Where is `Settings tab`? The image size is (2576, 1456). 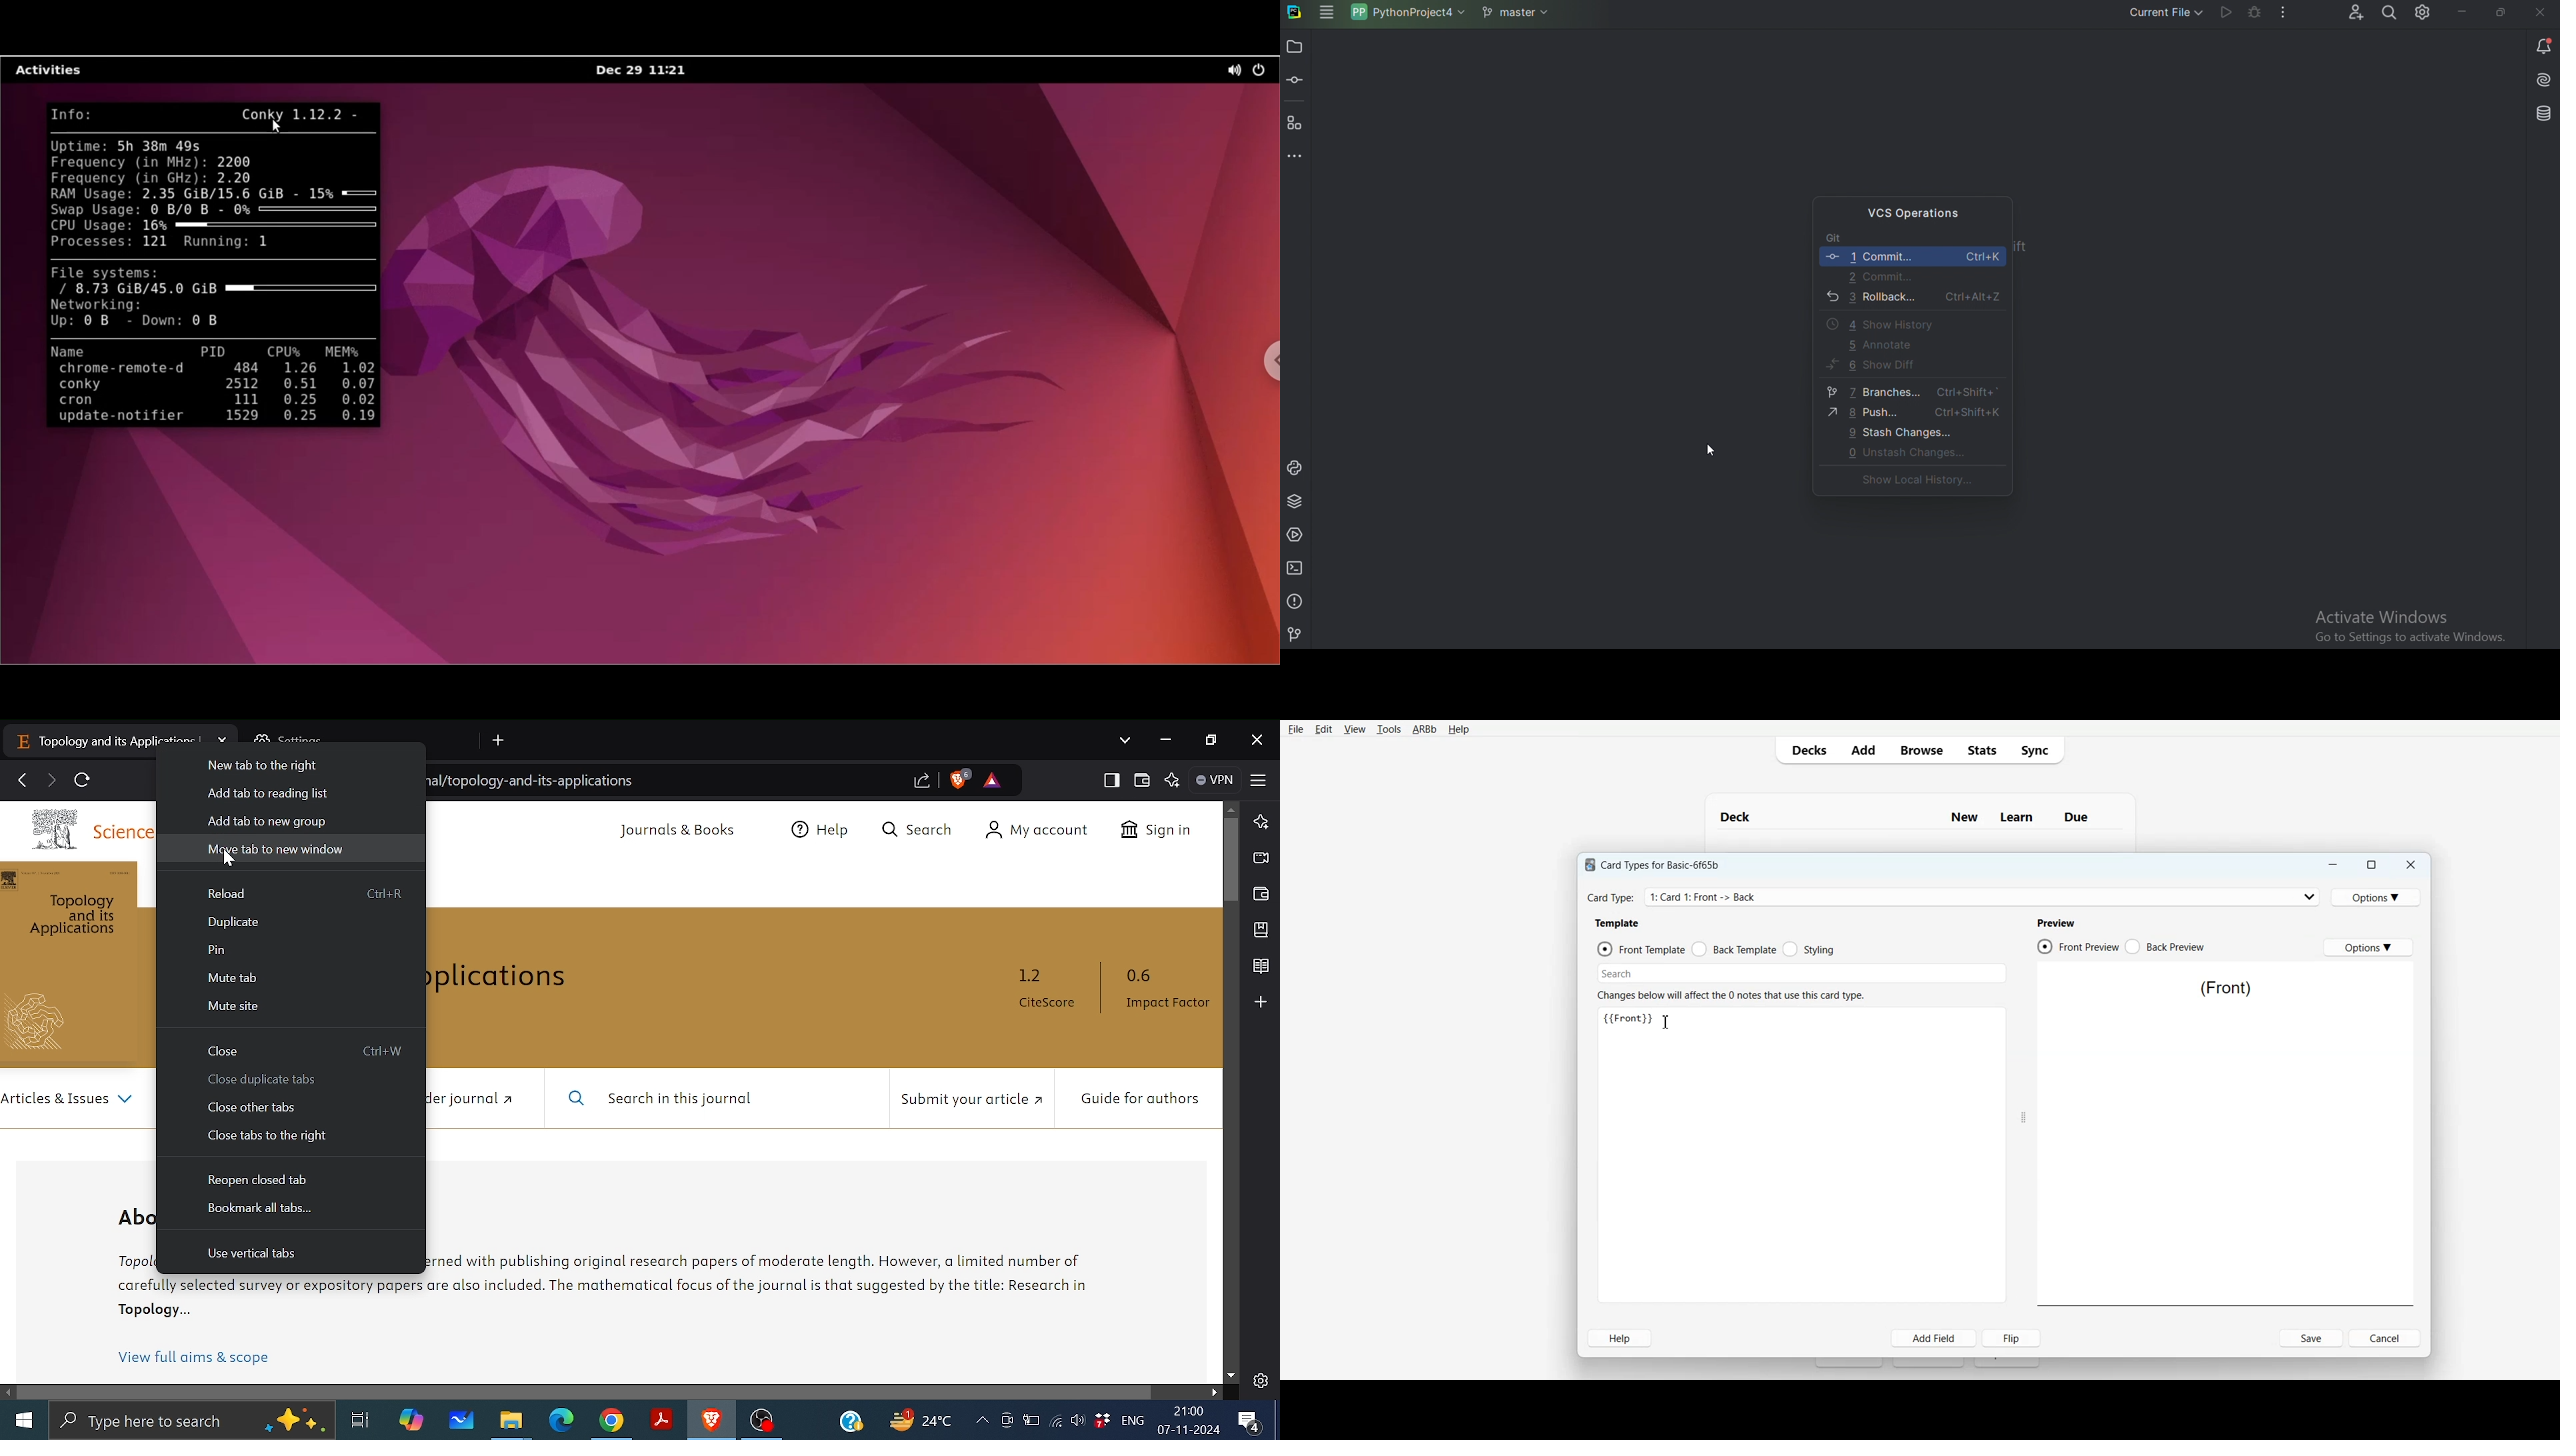 Settings tab is located at coordinates (364, 740).